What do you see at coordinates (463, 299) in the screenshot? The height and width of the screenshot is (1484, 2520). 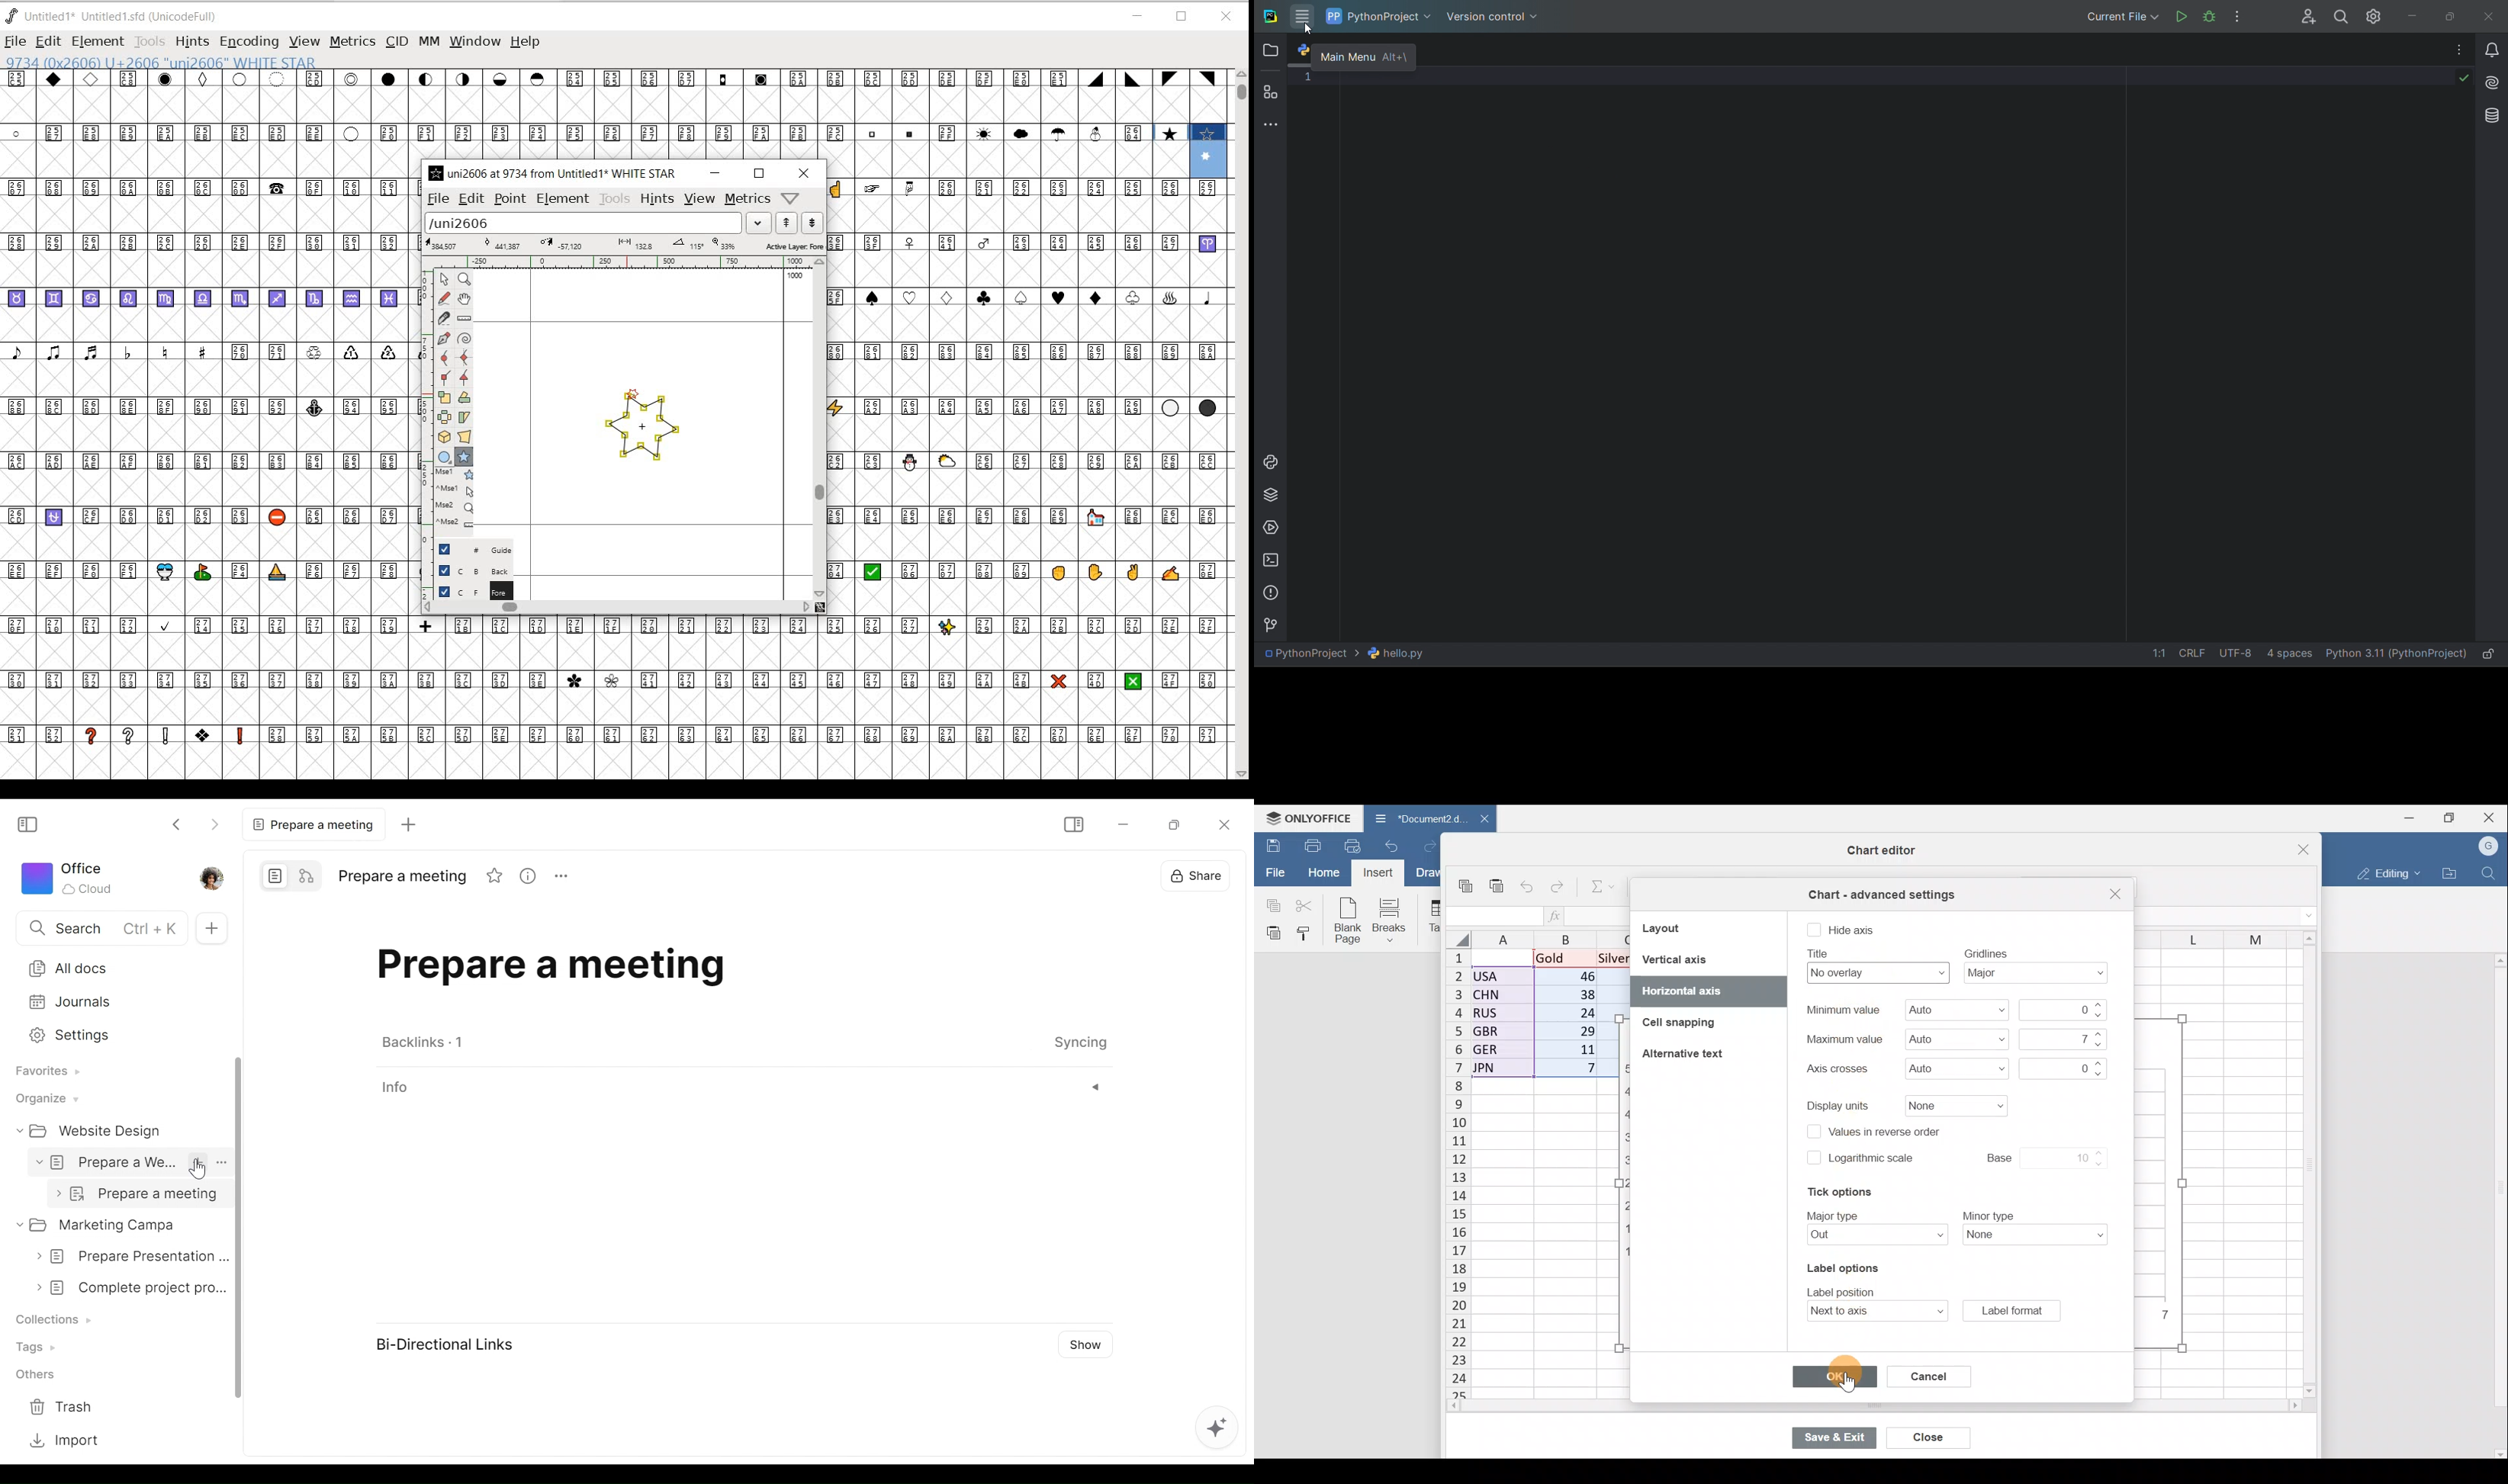 I see `SCROLL BY HAND` at bounding box center [463, 299].